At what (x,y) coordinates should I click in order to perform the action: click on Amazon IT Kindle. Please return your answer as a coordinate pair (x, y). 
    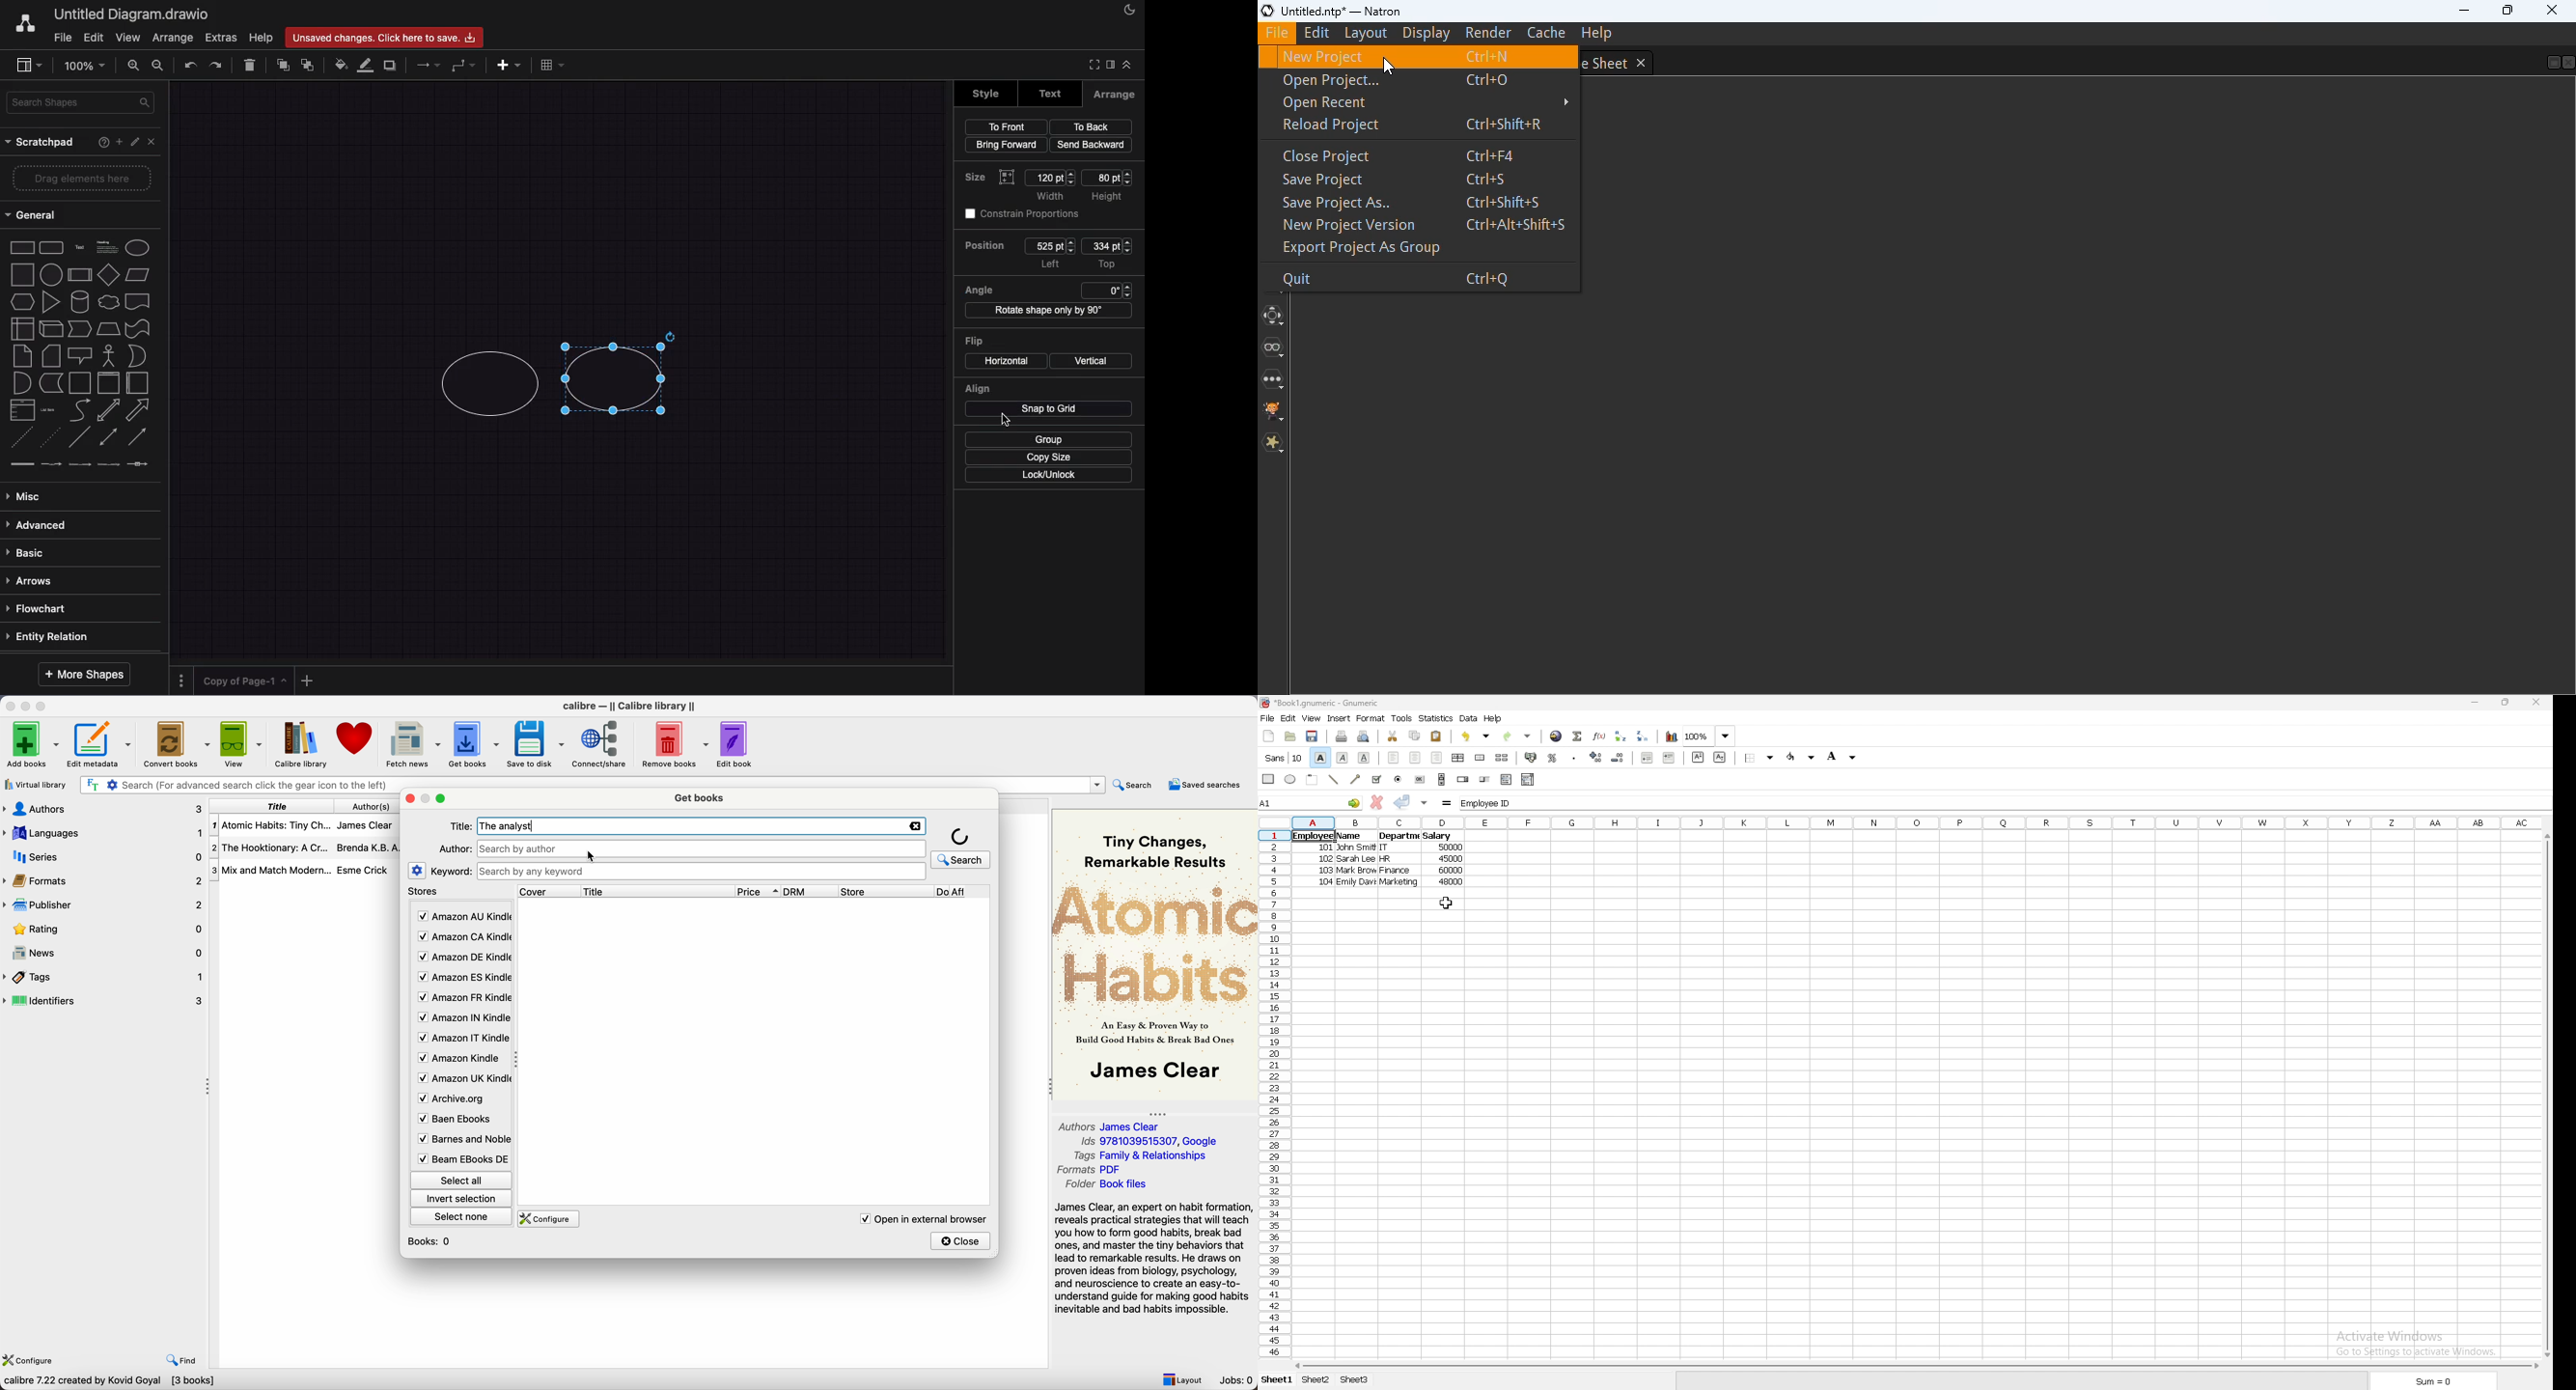
    Looking at the image, I should click on (462, 1041).